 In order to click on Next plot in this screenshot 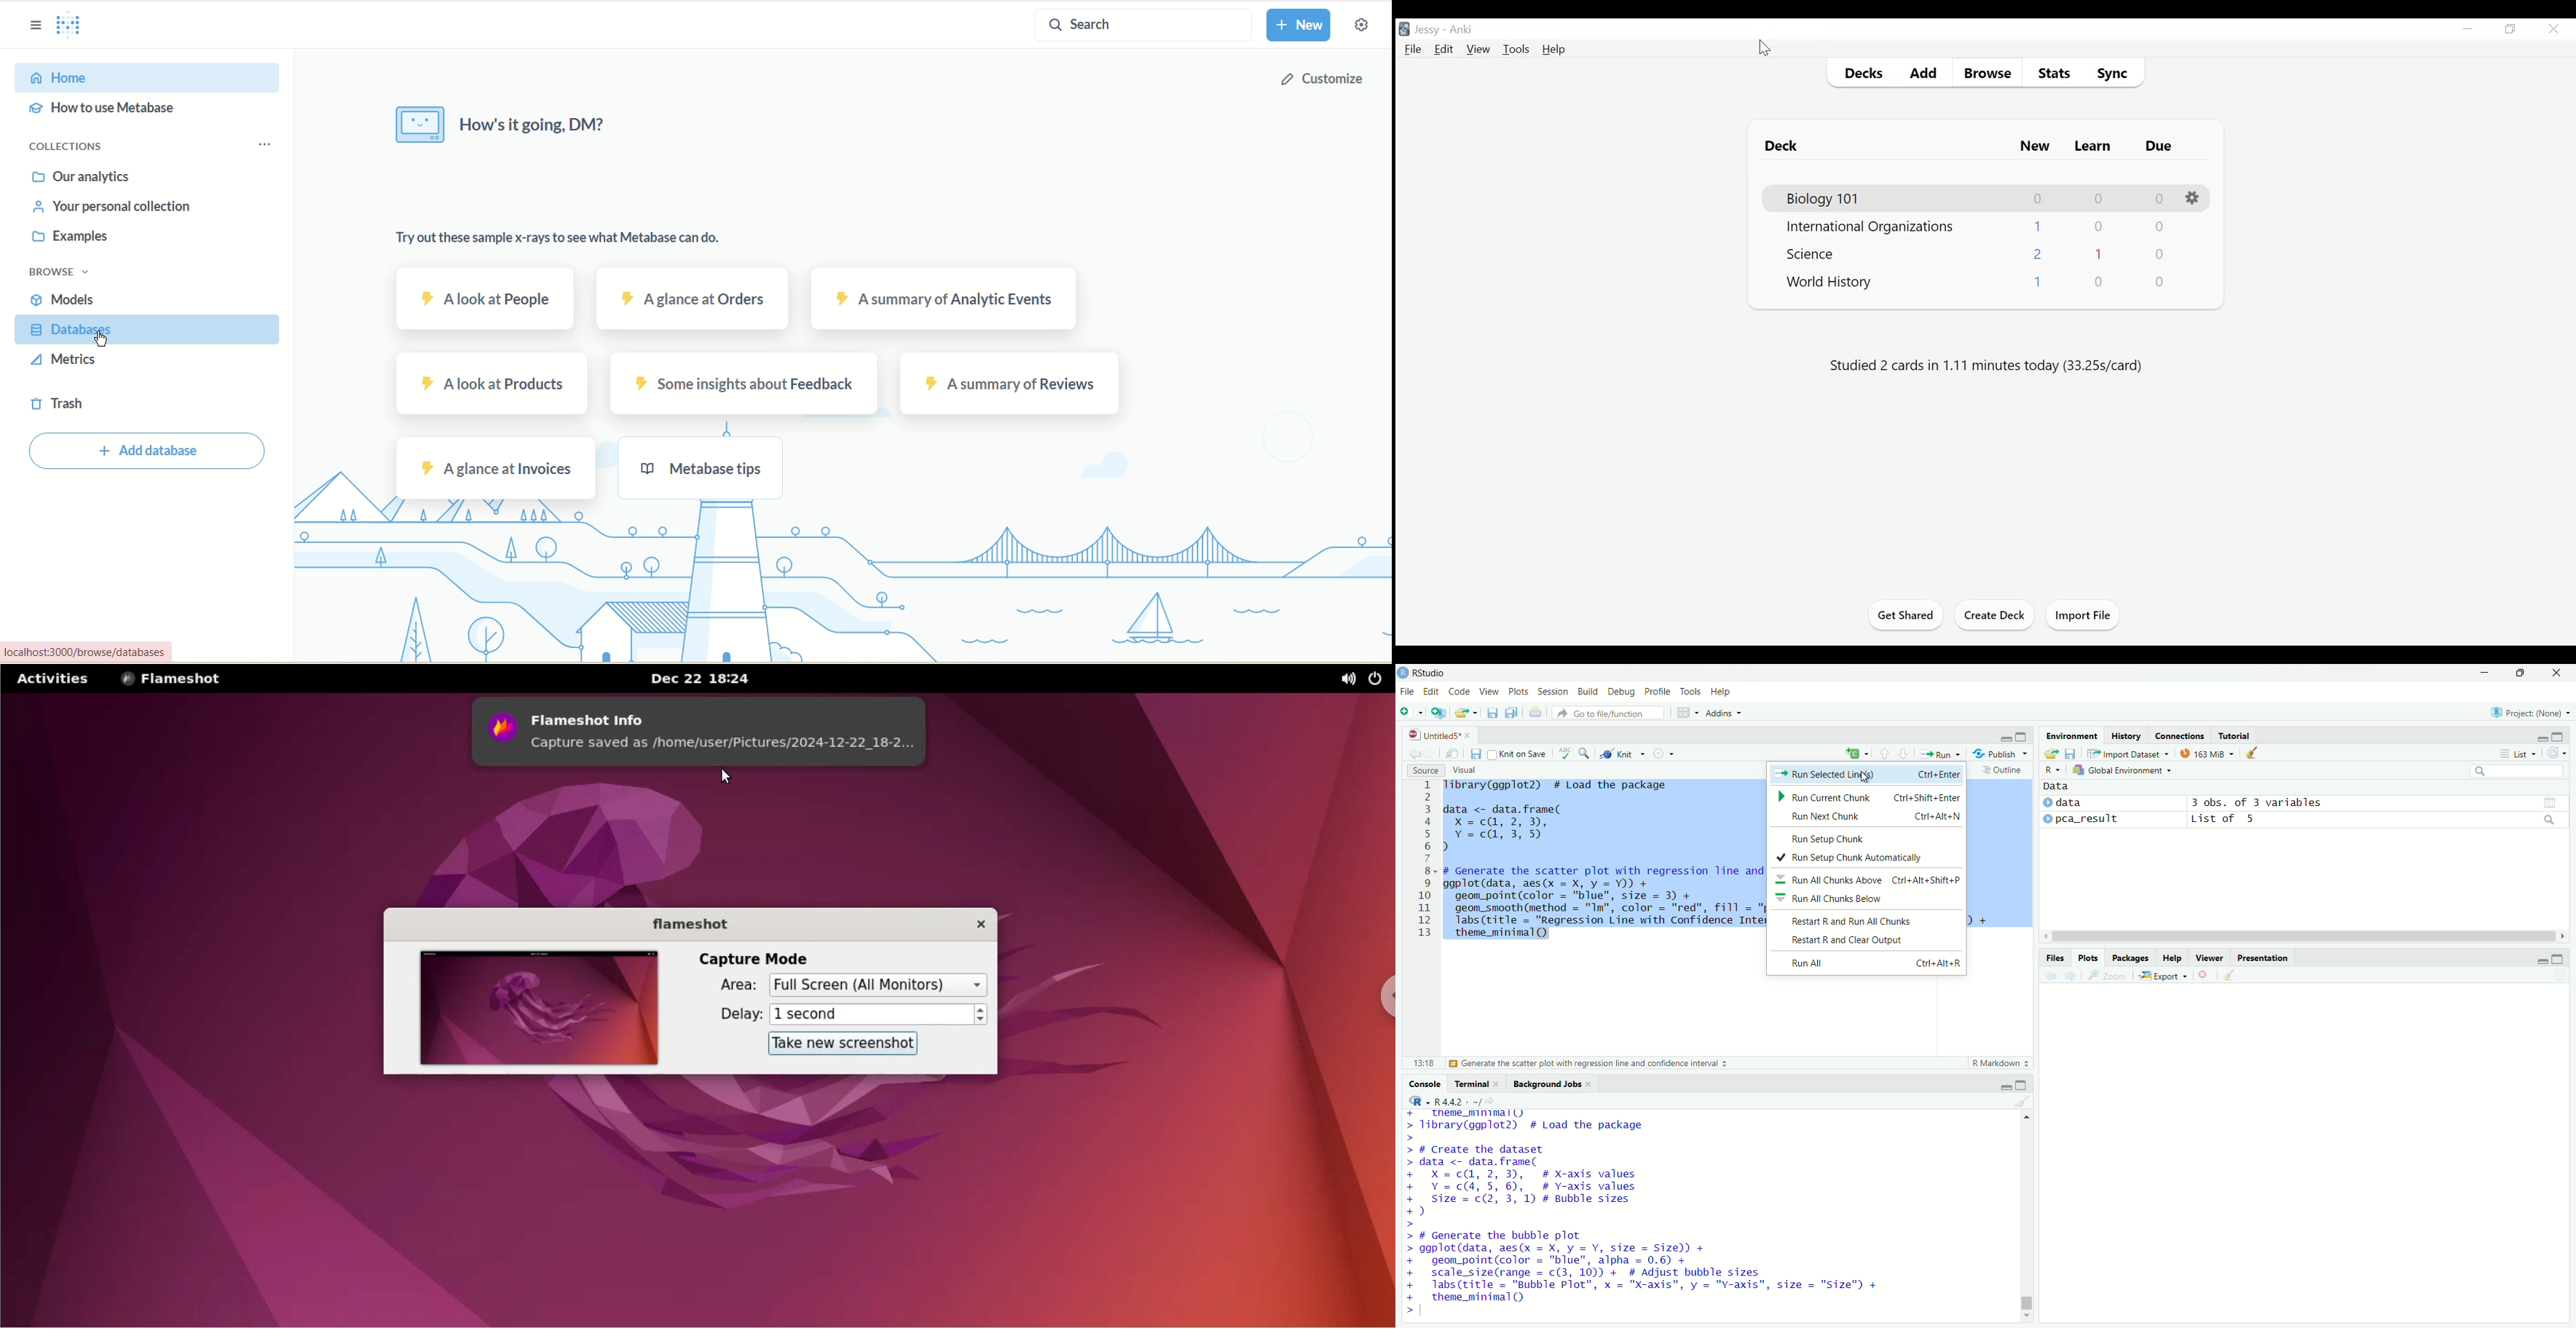, I will do `click(2071, 975)`.